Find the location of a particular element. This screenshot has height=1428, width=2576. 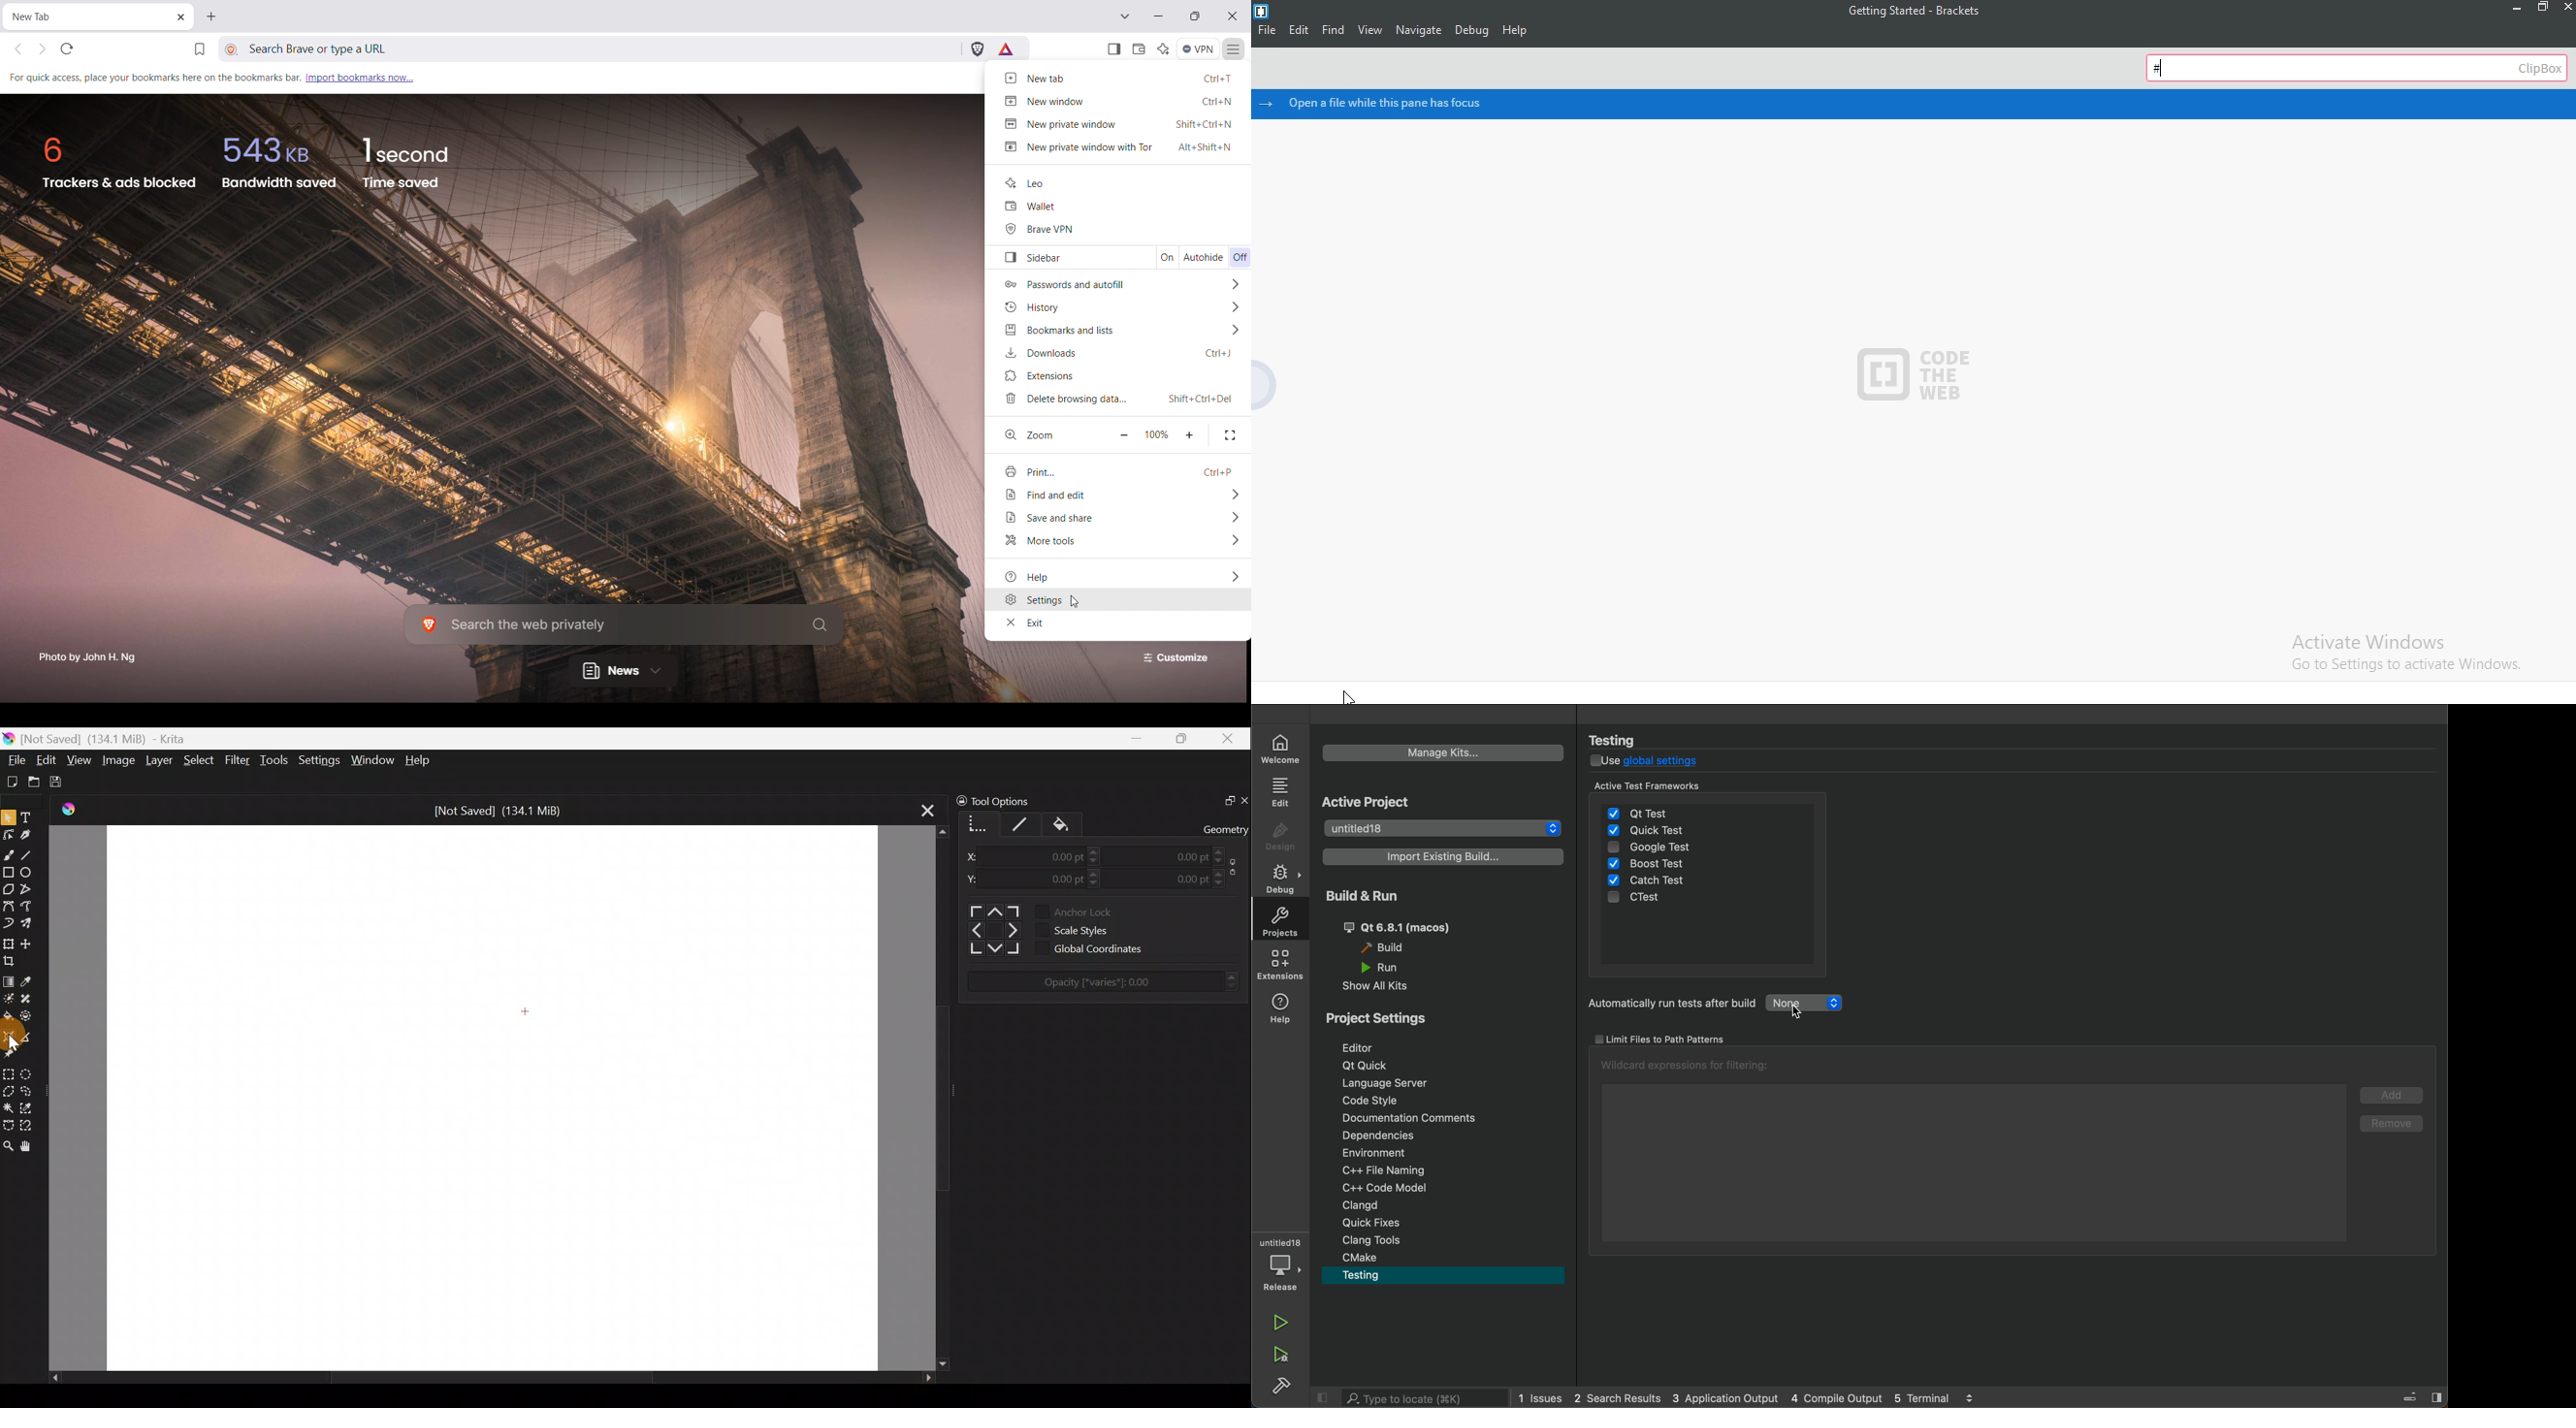

editor is located at coordinates (1369, 1047).